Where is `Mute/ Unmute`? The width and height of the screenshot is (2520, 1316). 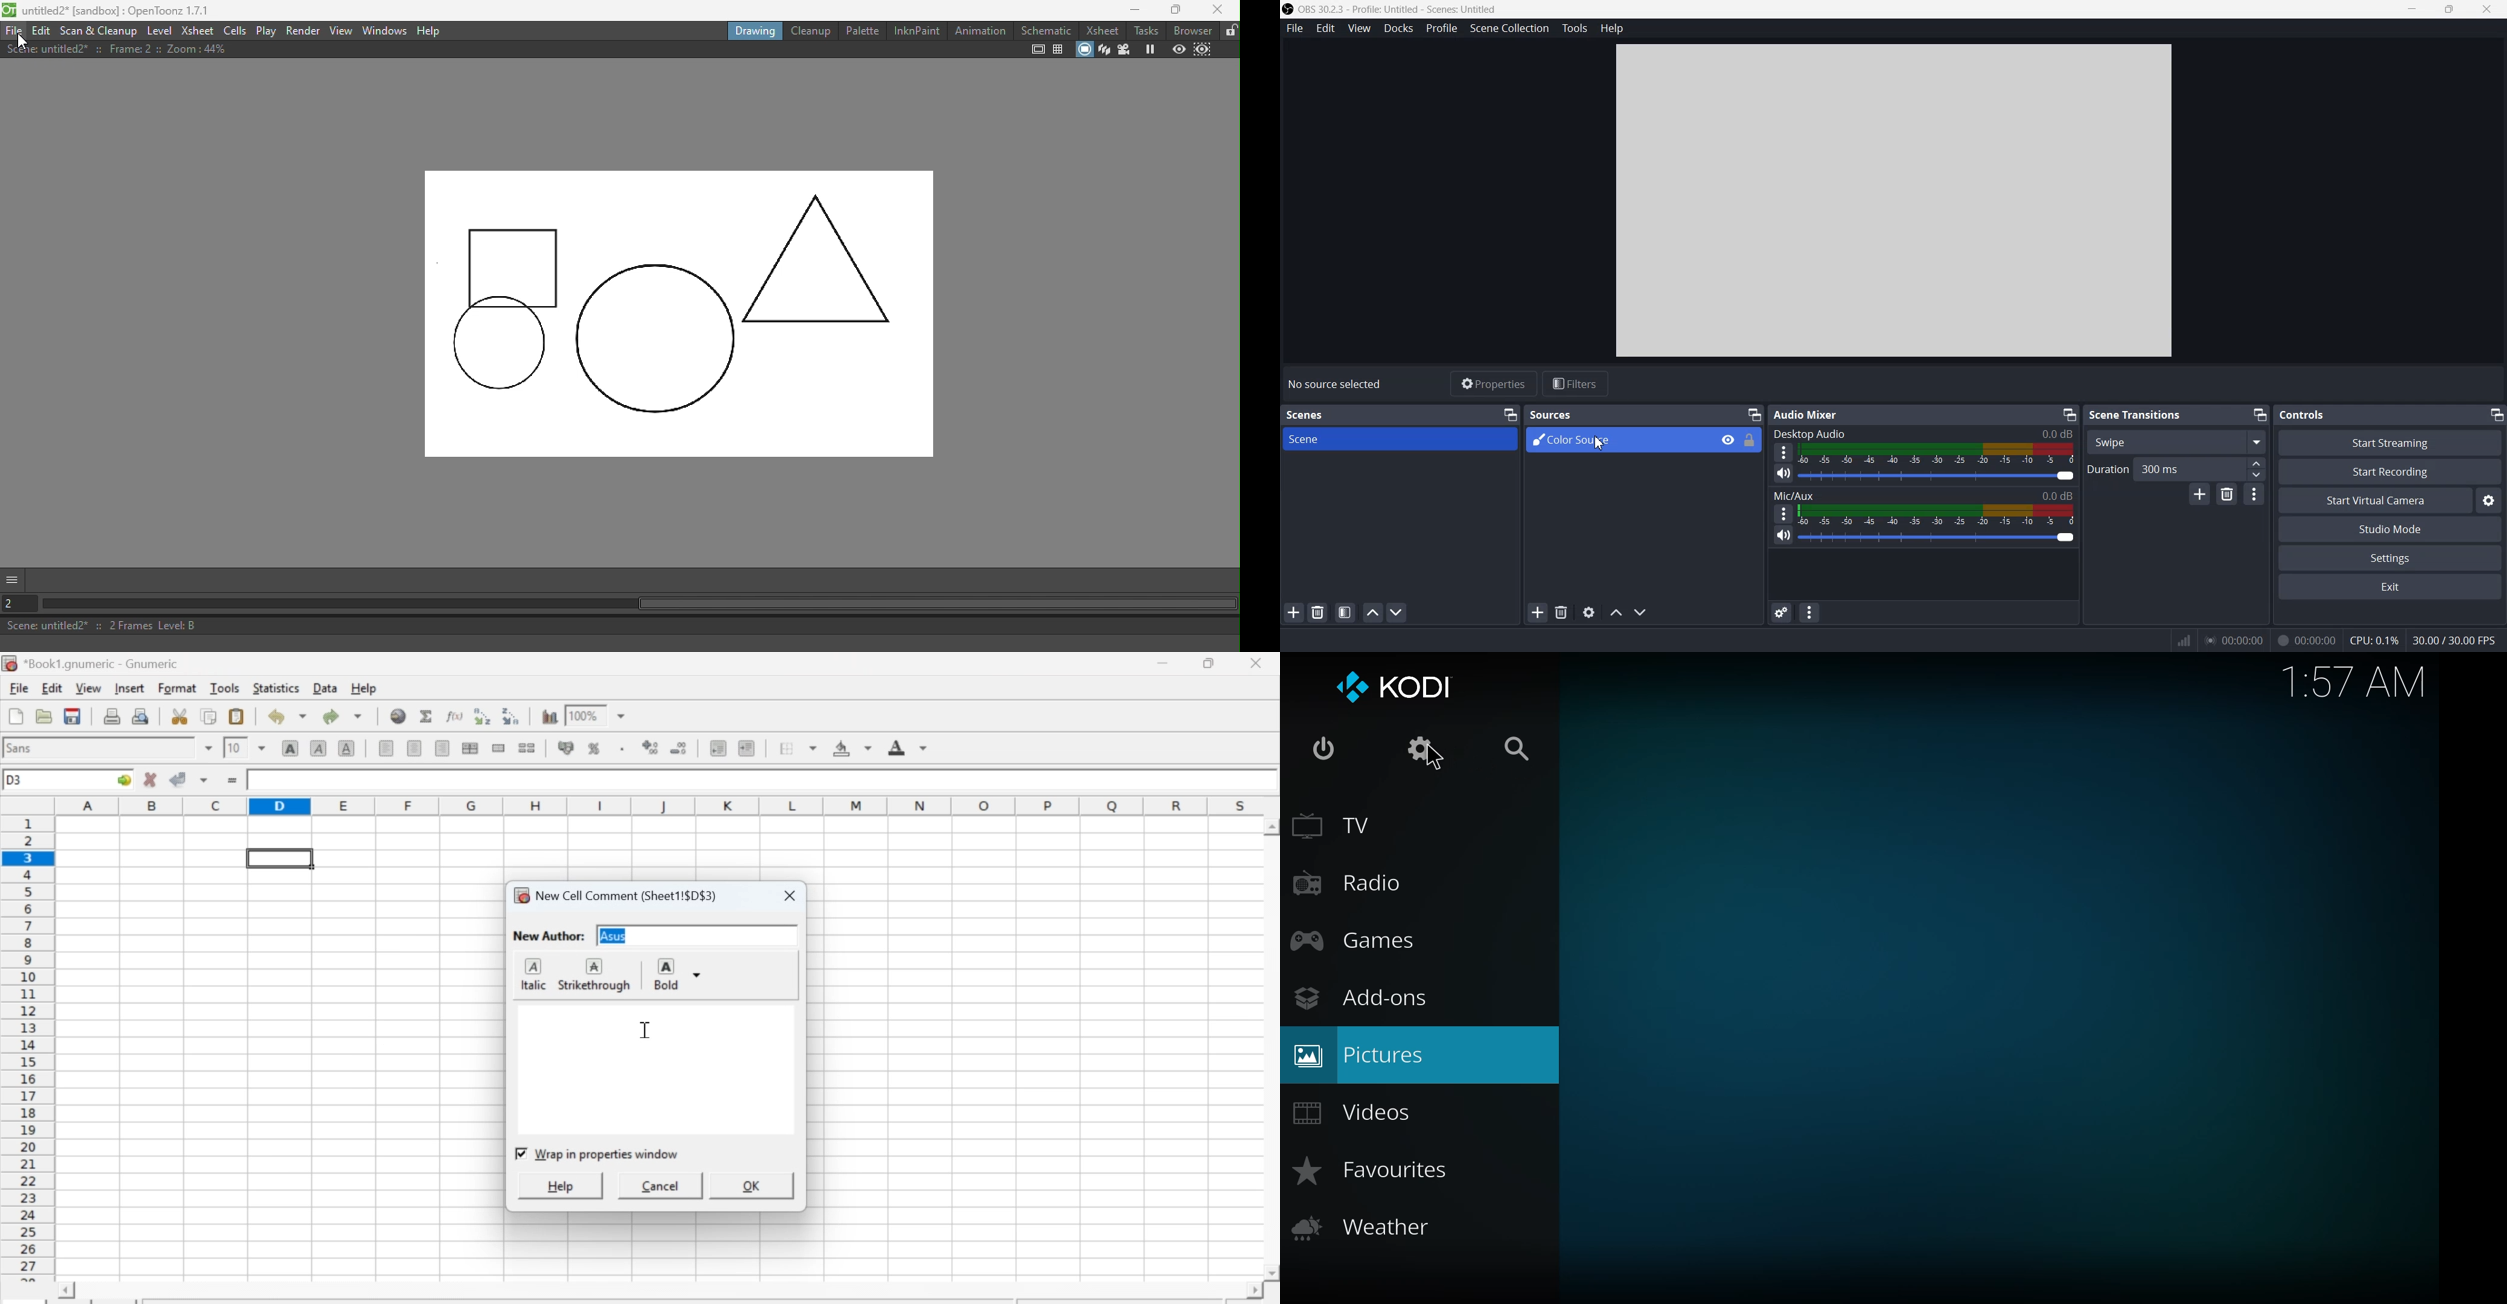 Mute/ Unmute is located at coordinates (1784, 474).